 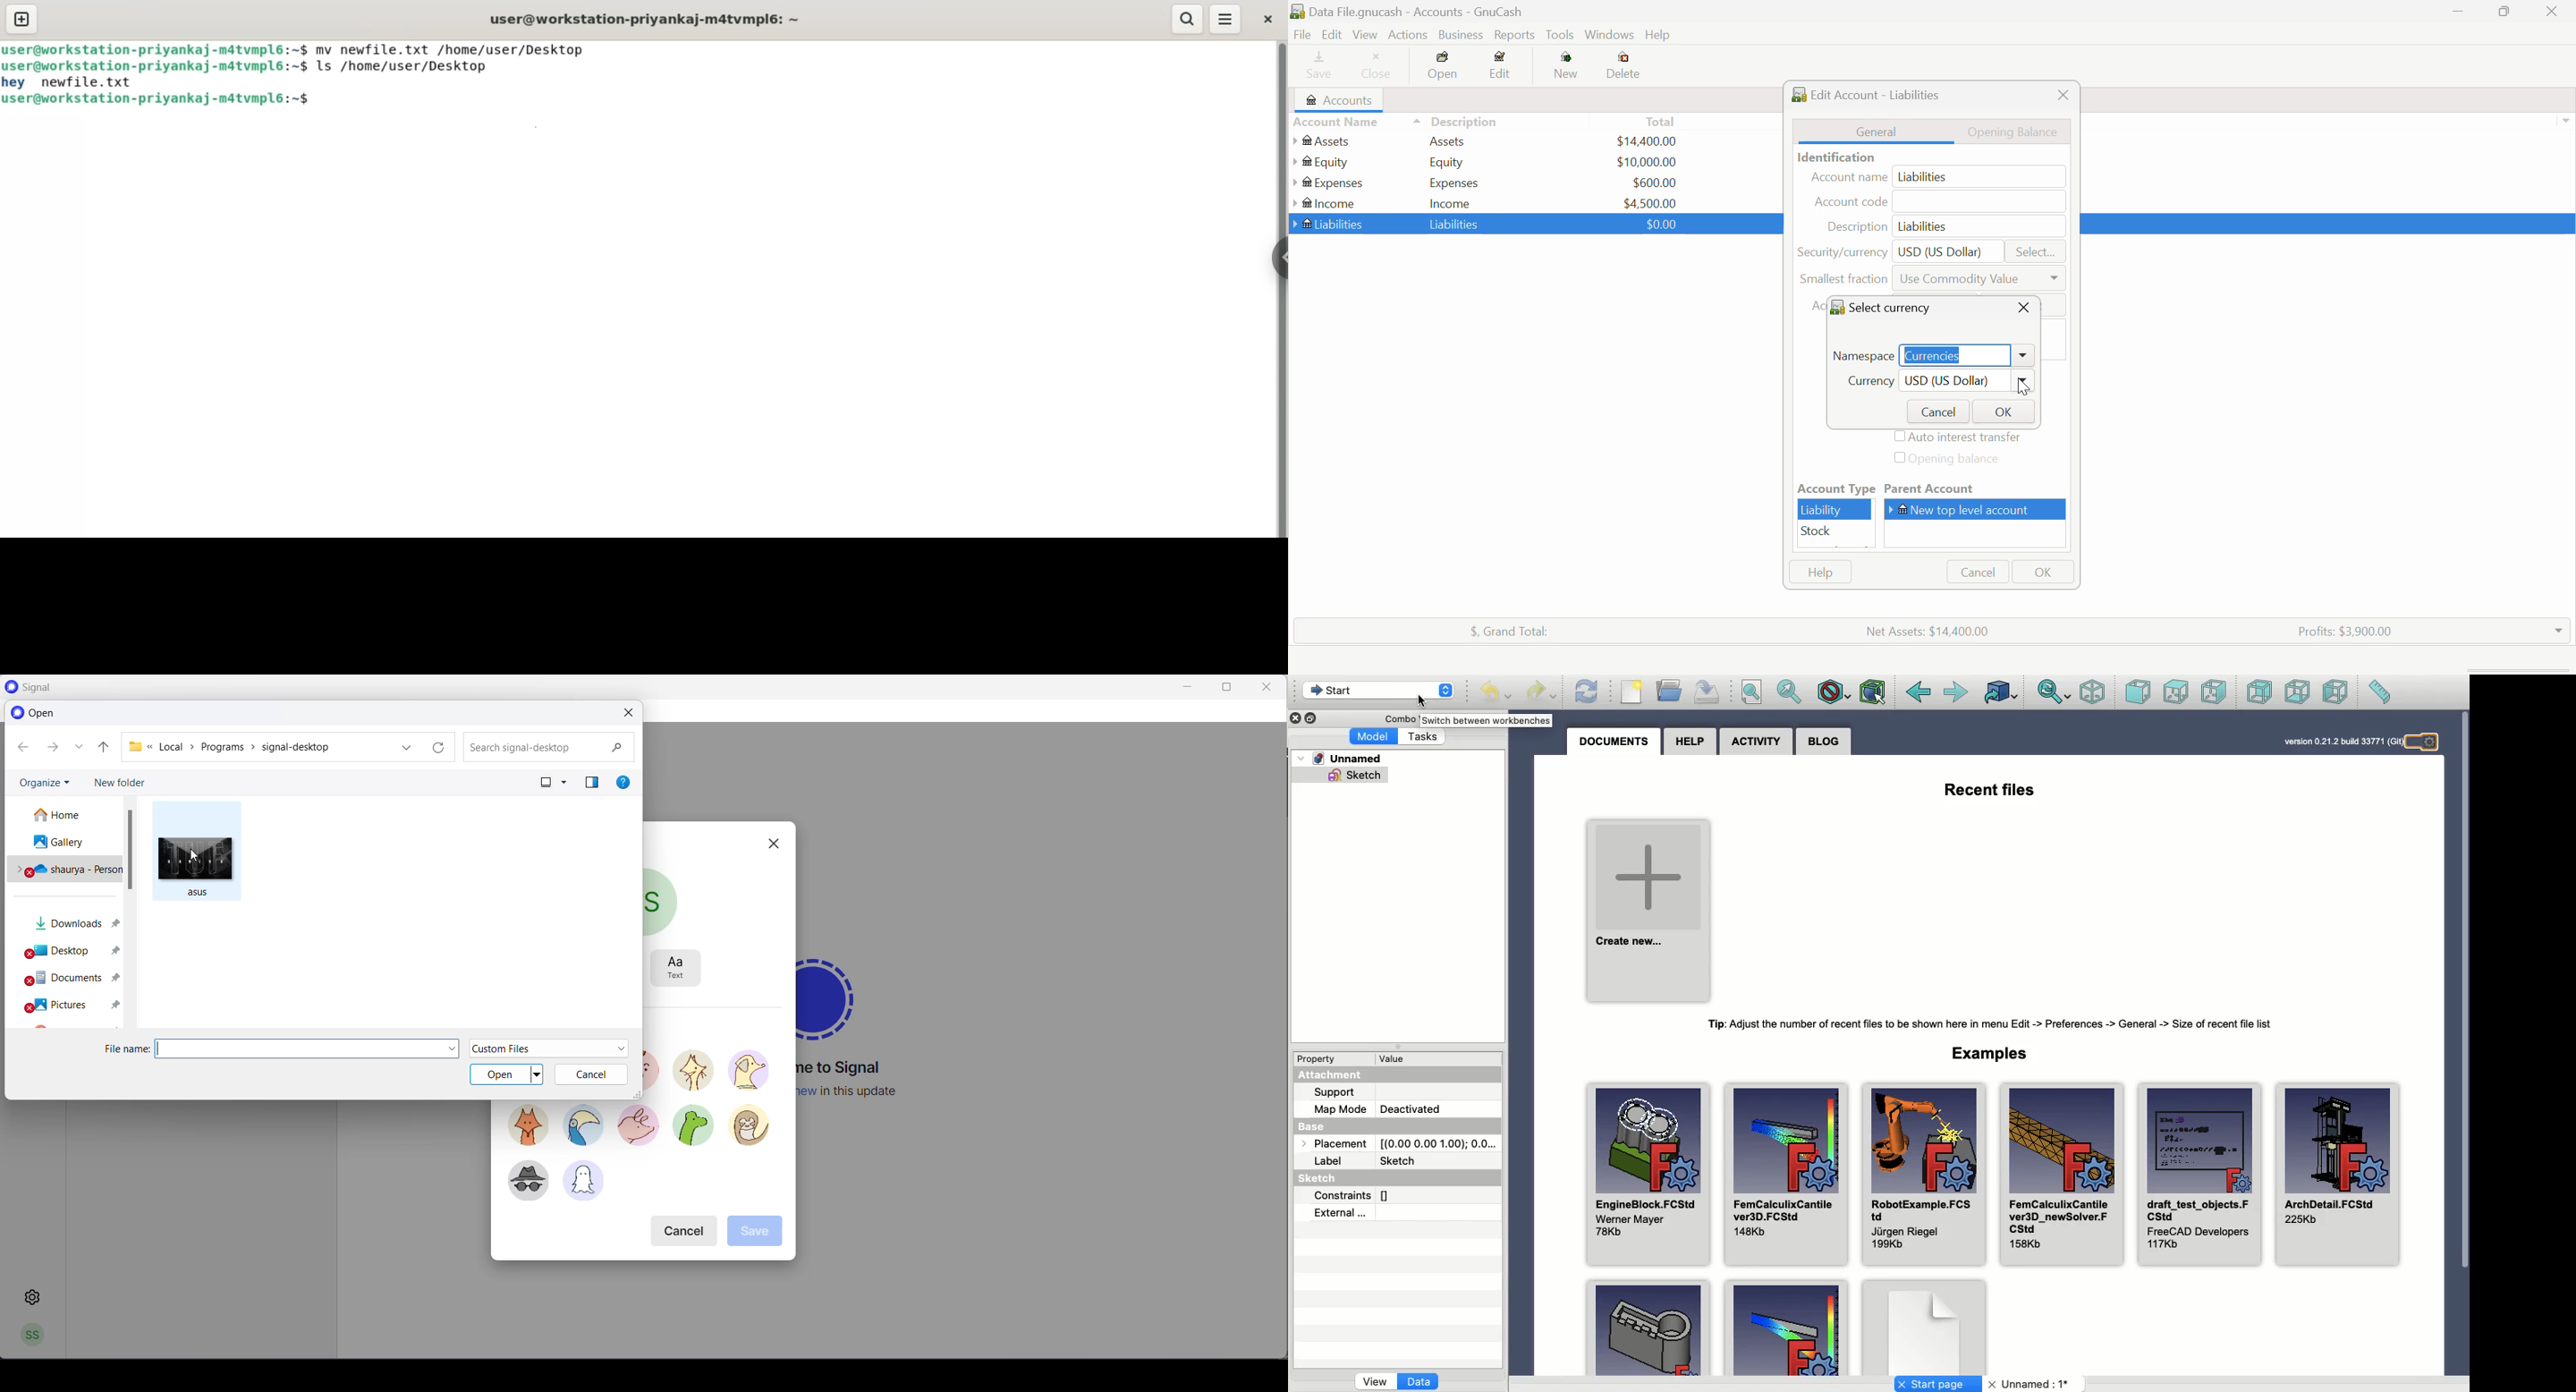 What do you see at coordinates (1977, 490) in the screenshot?
I see `Parent Account` at bounding box center [1977, 490].